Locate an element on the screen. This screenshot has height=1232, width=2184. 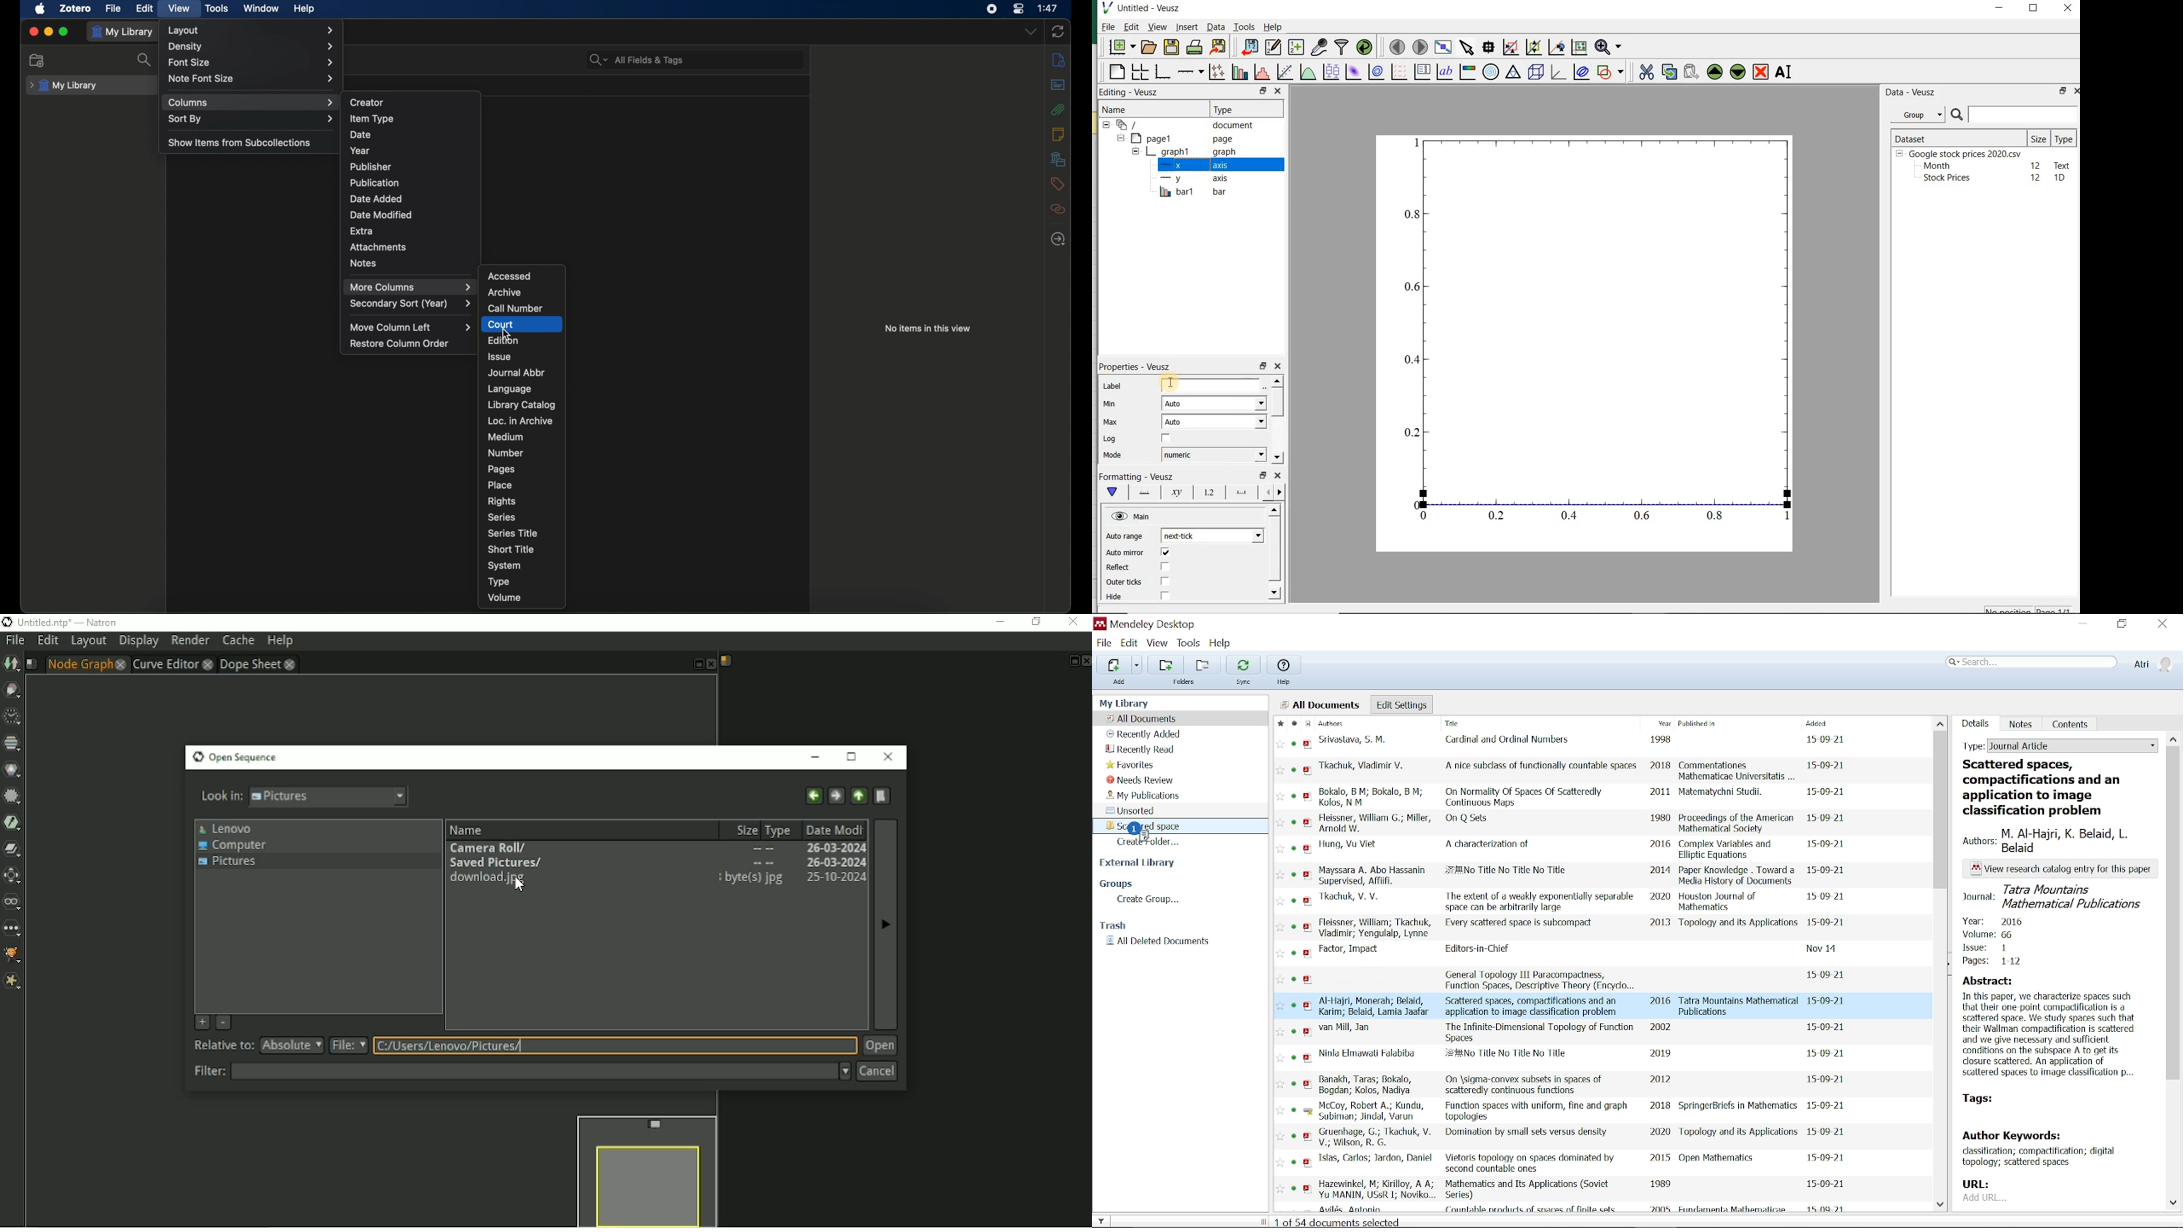
authors is located at coordinates (1376, 1158).